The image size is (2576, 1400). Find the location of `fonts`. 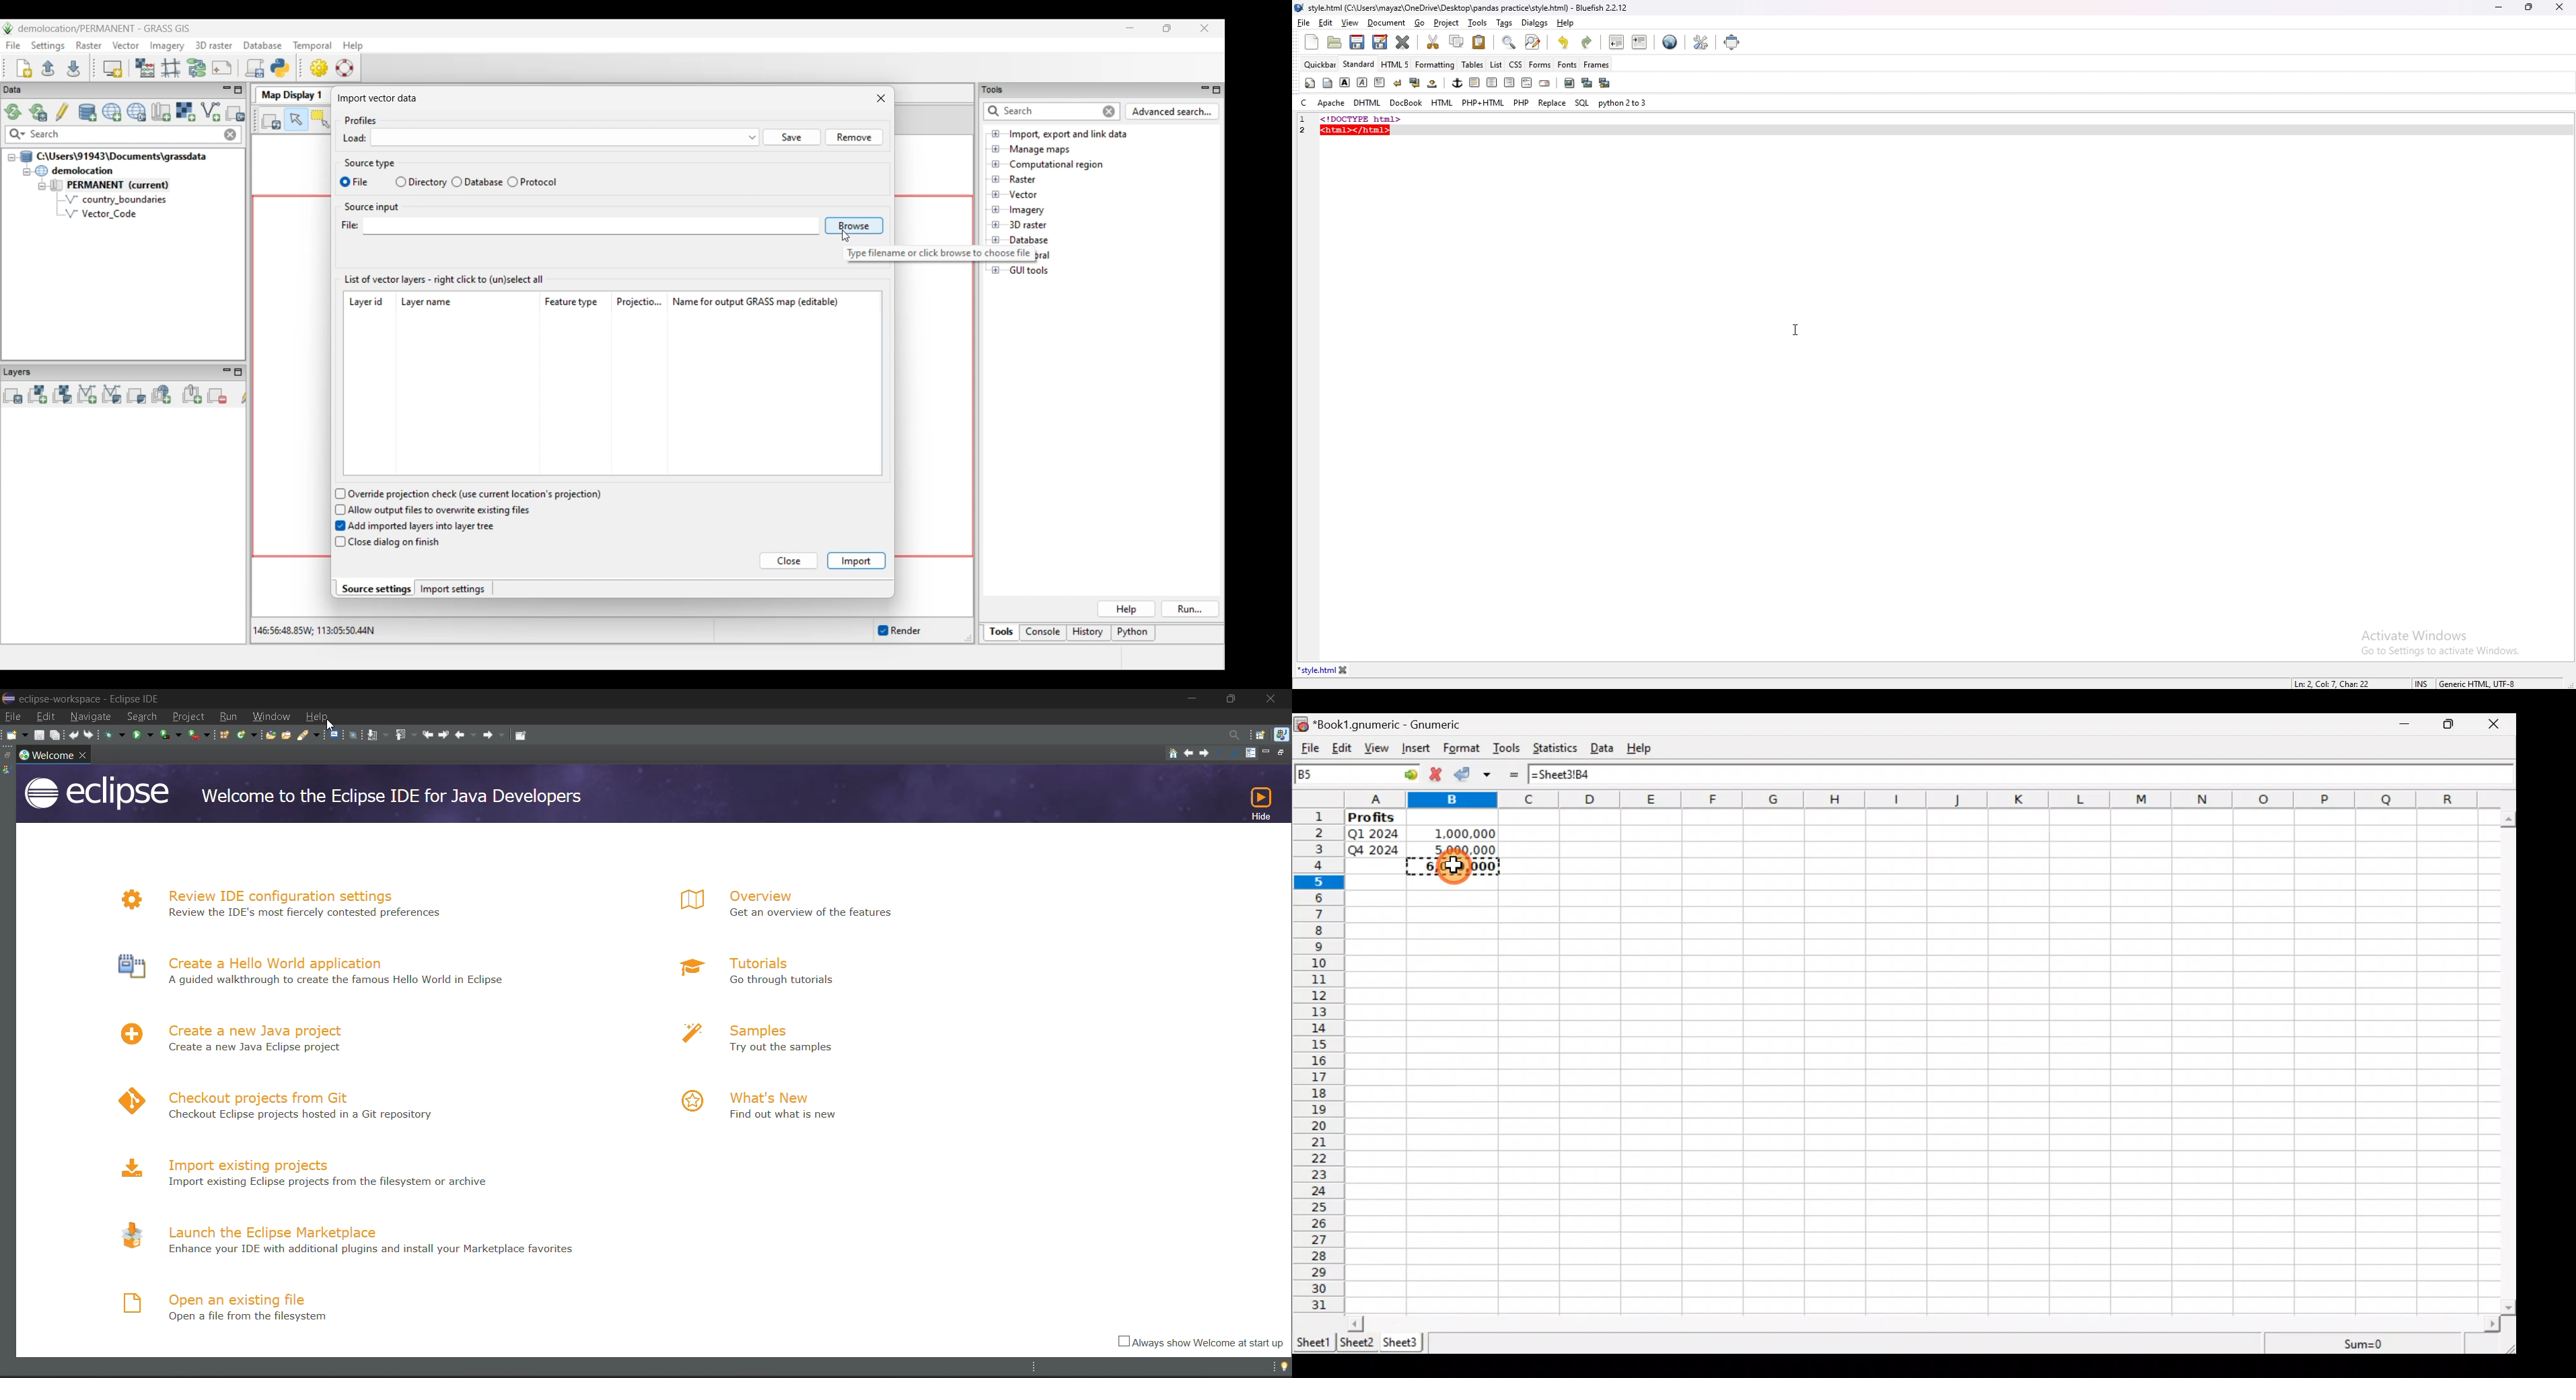

fonts is located at coordinates (1568, 64).